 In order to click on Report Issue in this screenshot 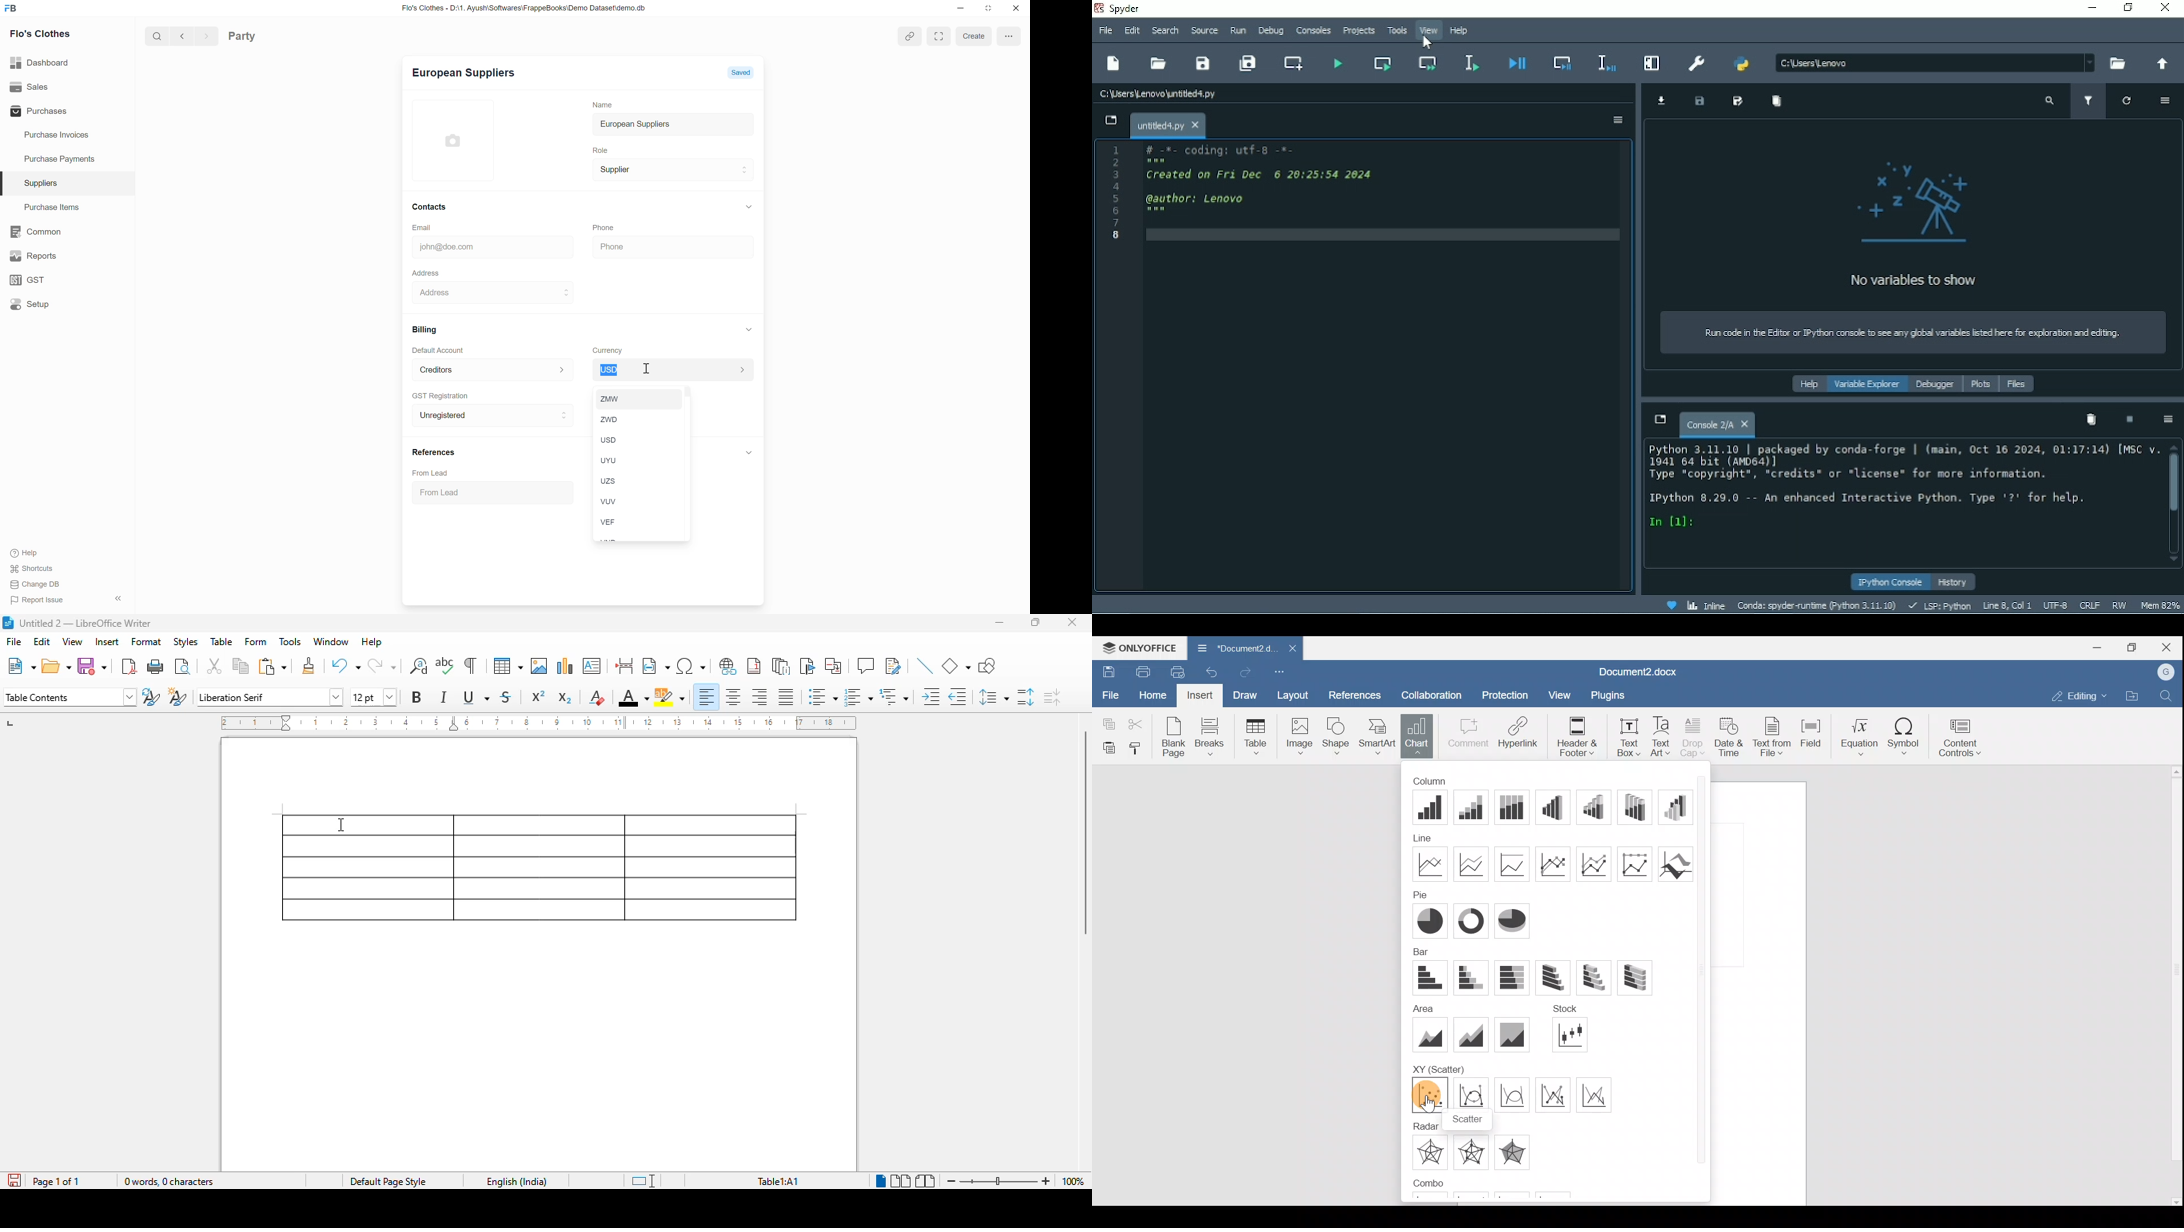, I will do `click(41, 600)`.